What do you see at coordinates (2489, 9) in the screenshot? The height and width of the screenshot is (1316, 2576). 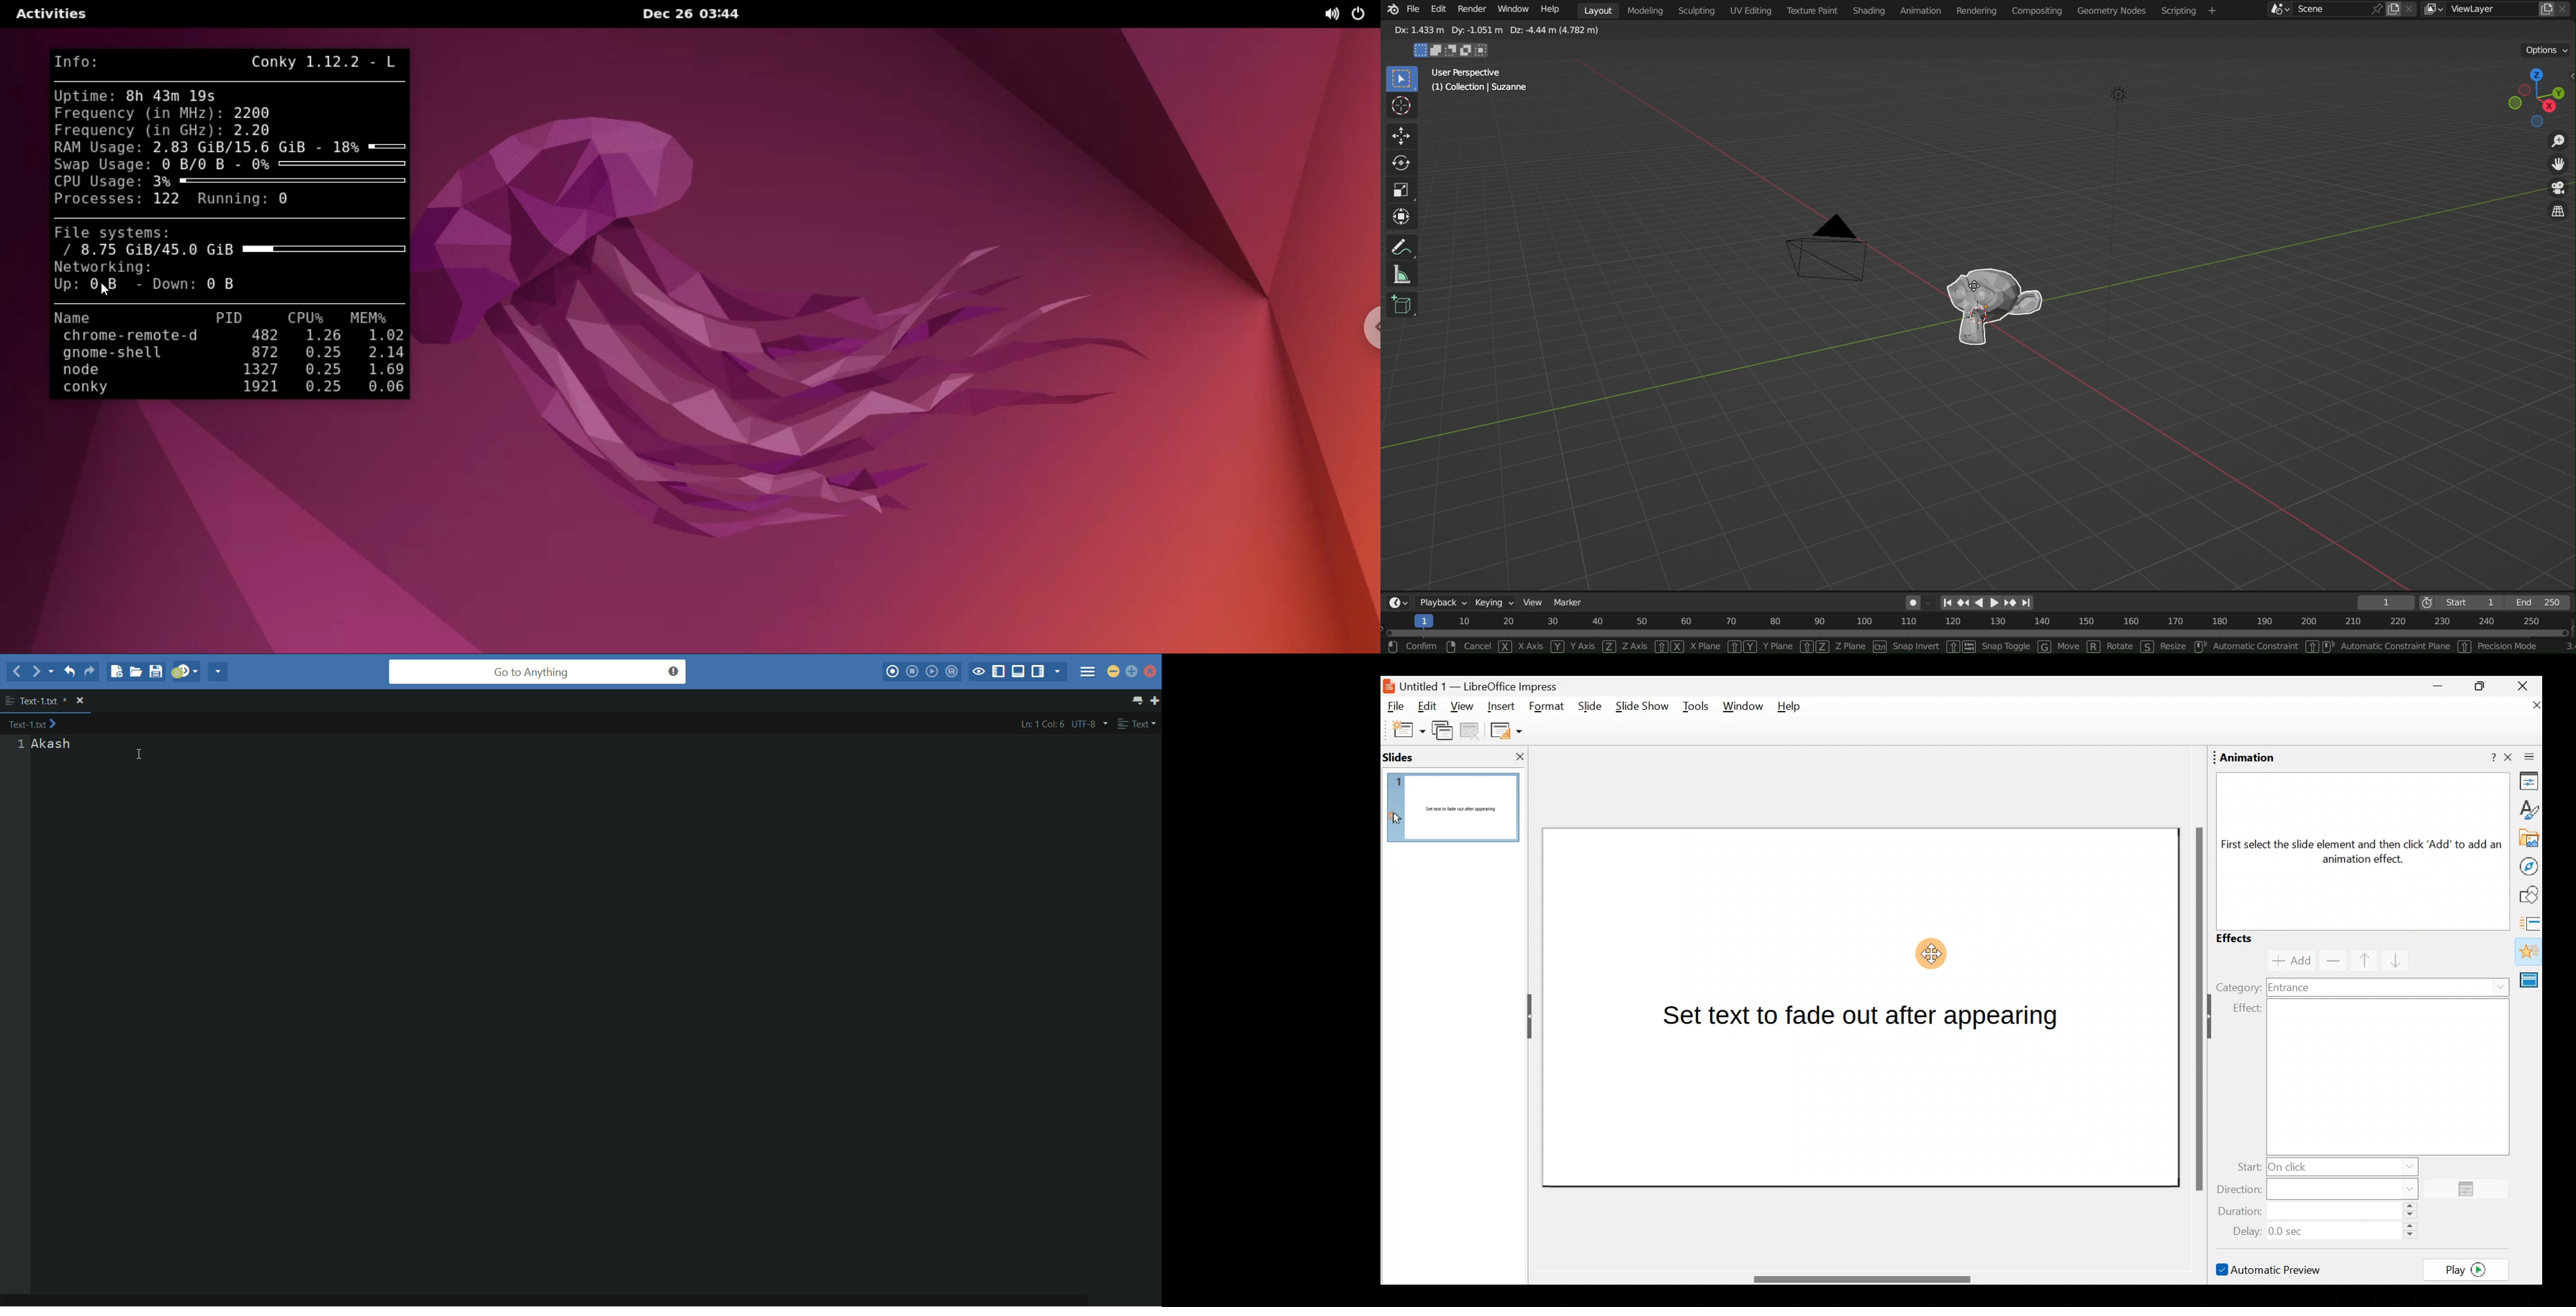 I see `ViewLayer` at bounding box center [2489, 9].